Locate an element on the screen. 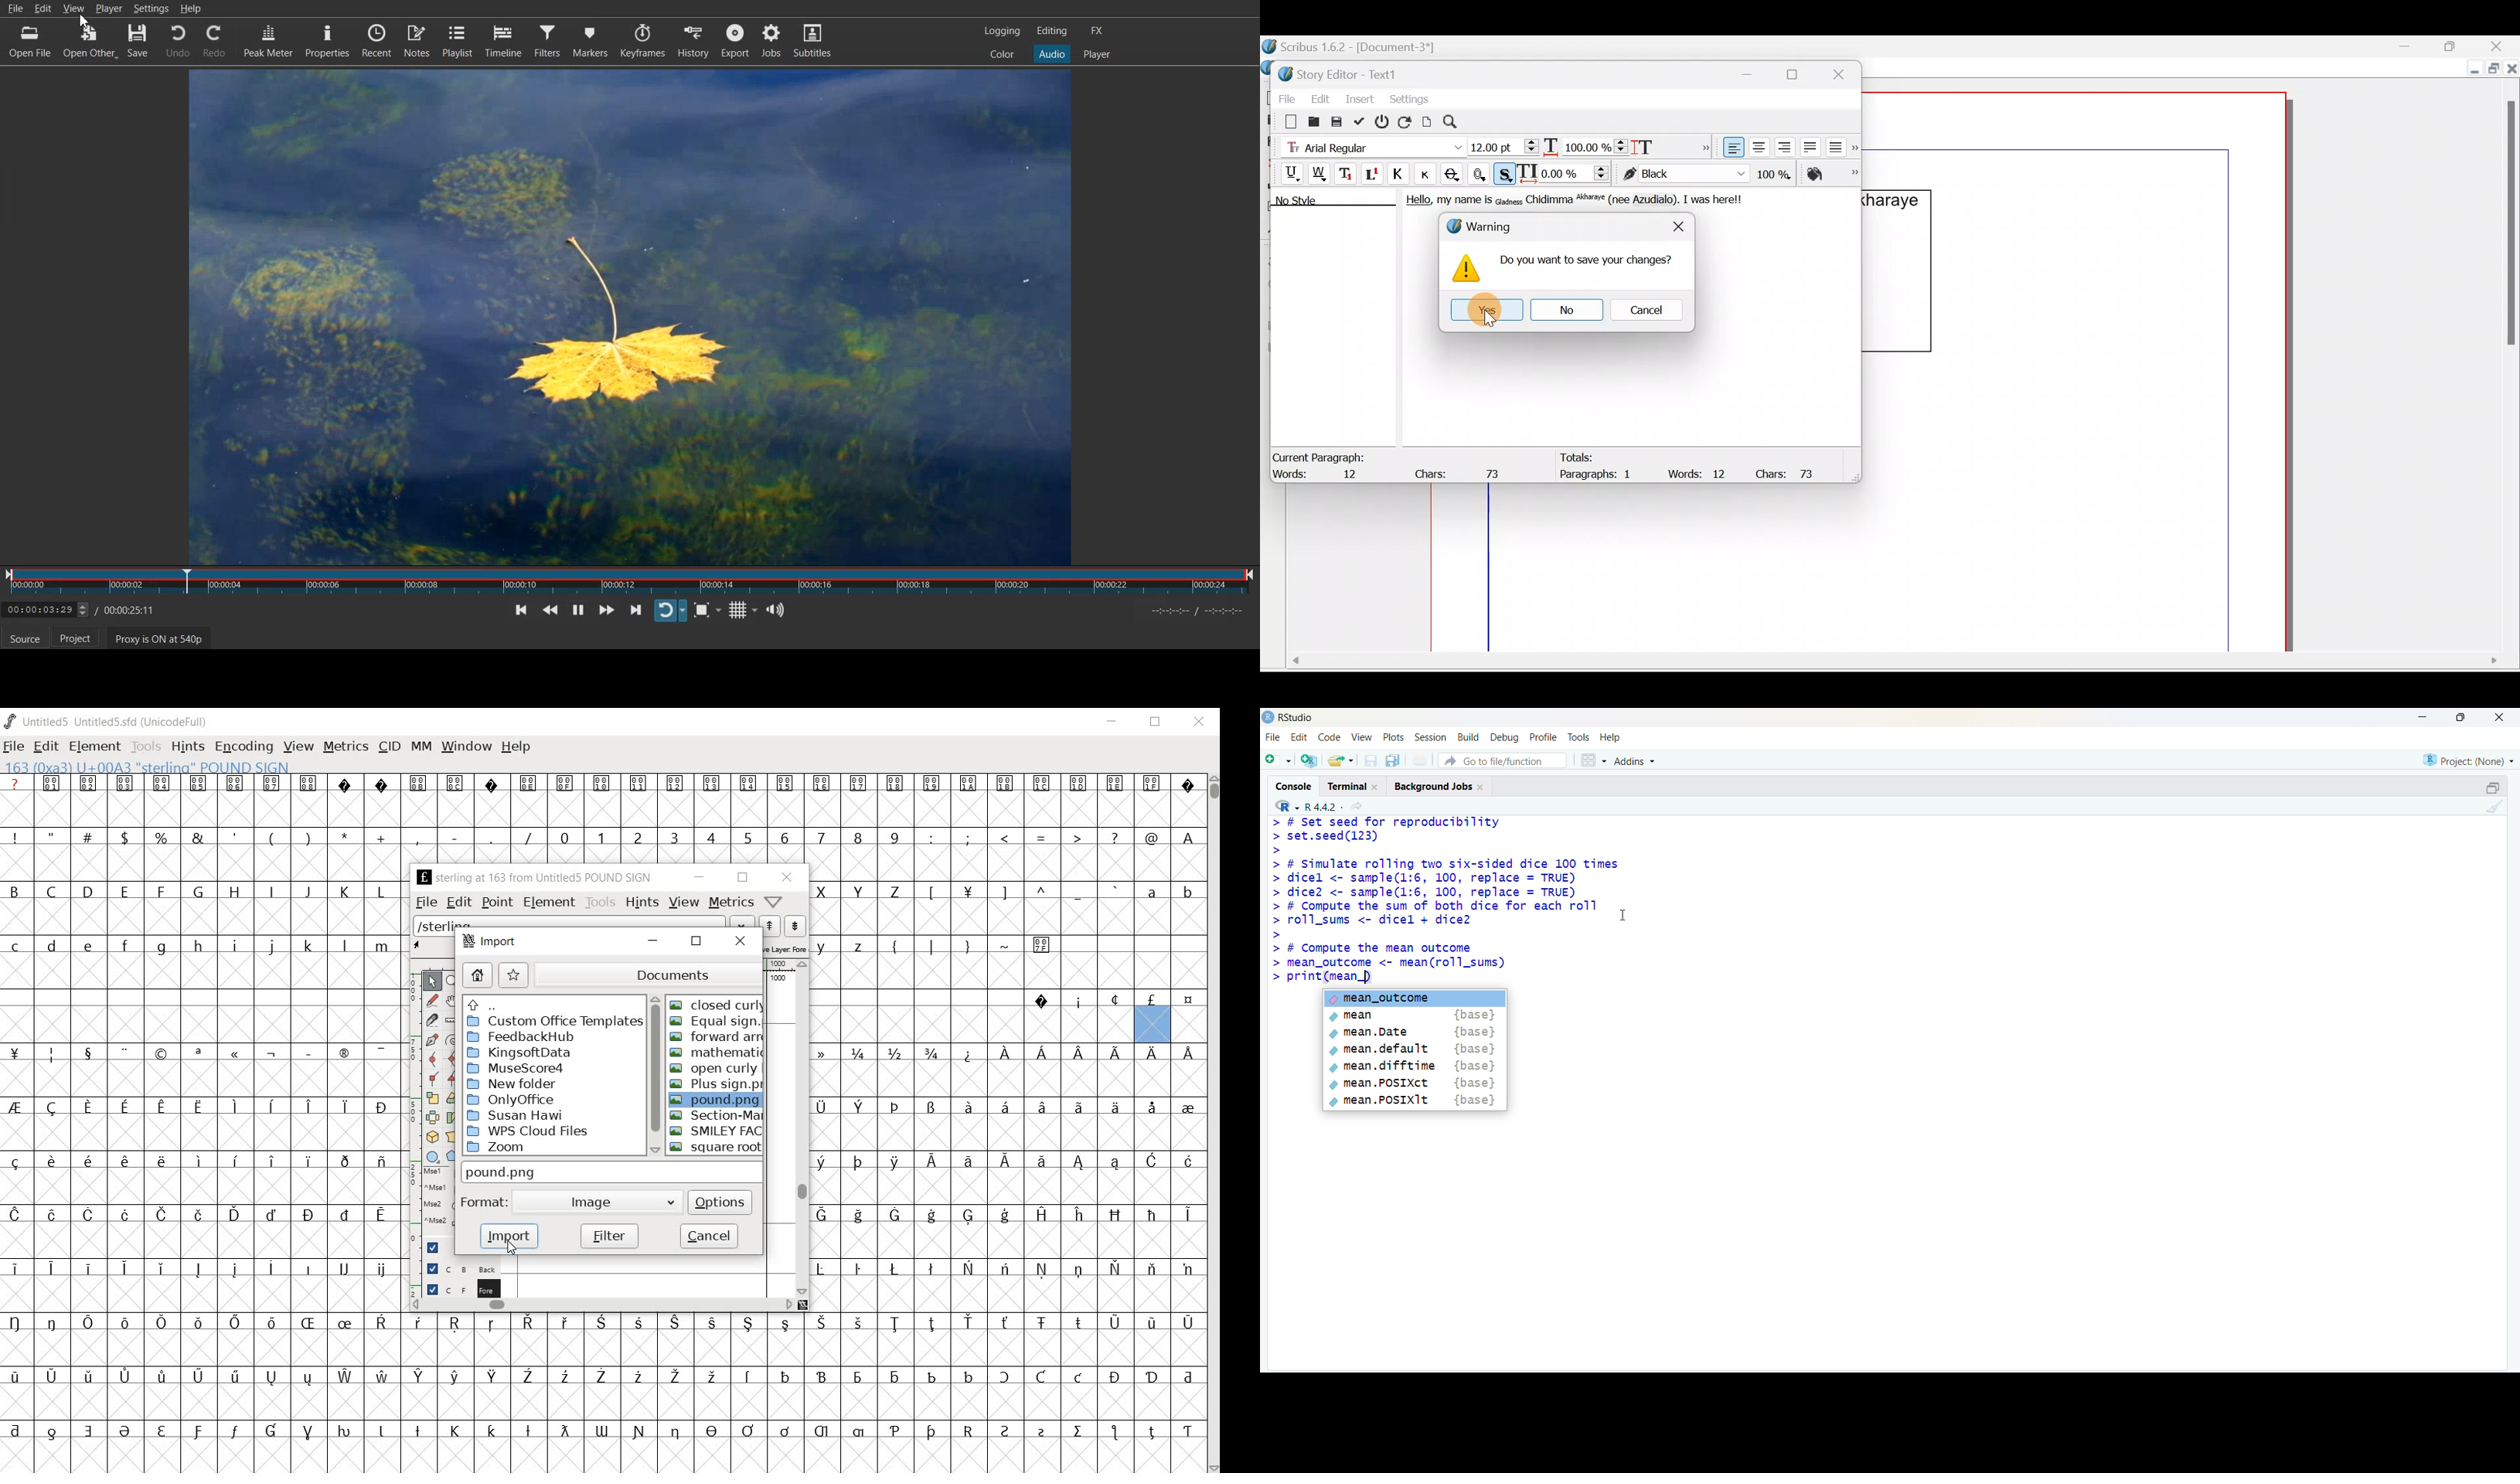 The width and height of the screenshot is (2520, 1484). Chidimma is located at coordinates (1550, 200).